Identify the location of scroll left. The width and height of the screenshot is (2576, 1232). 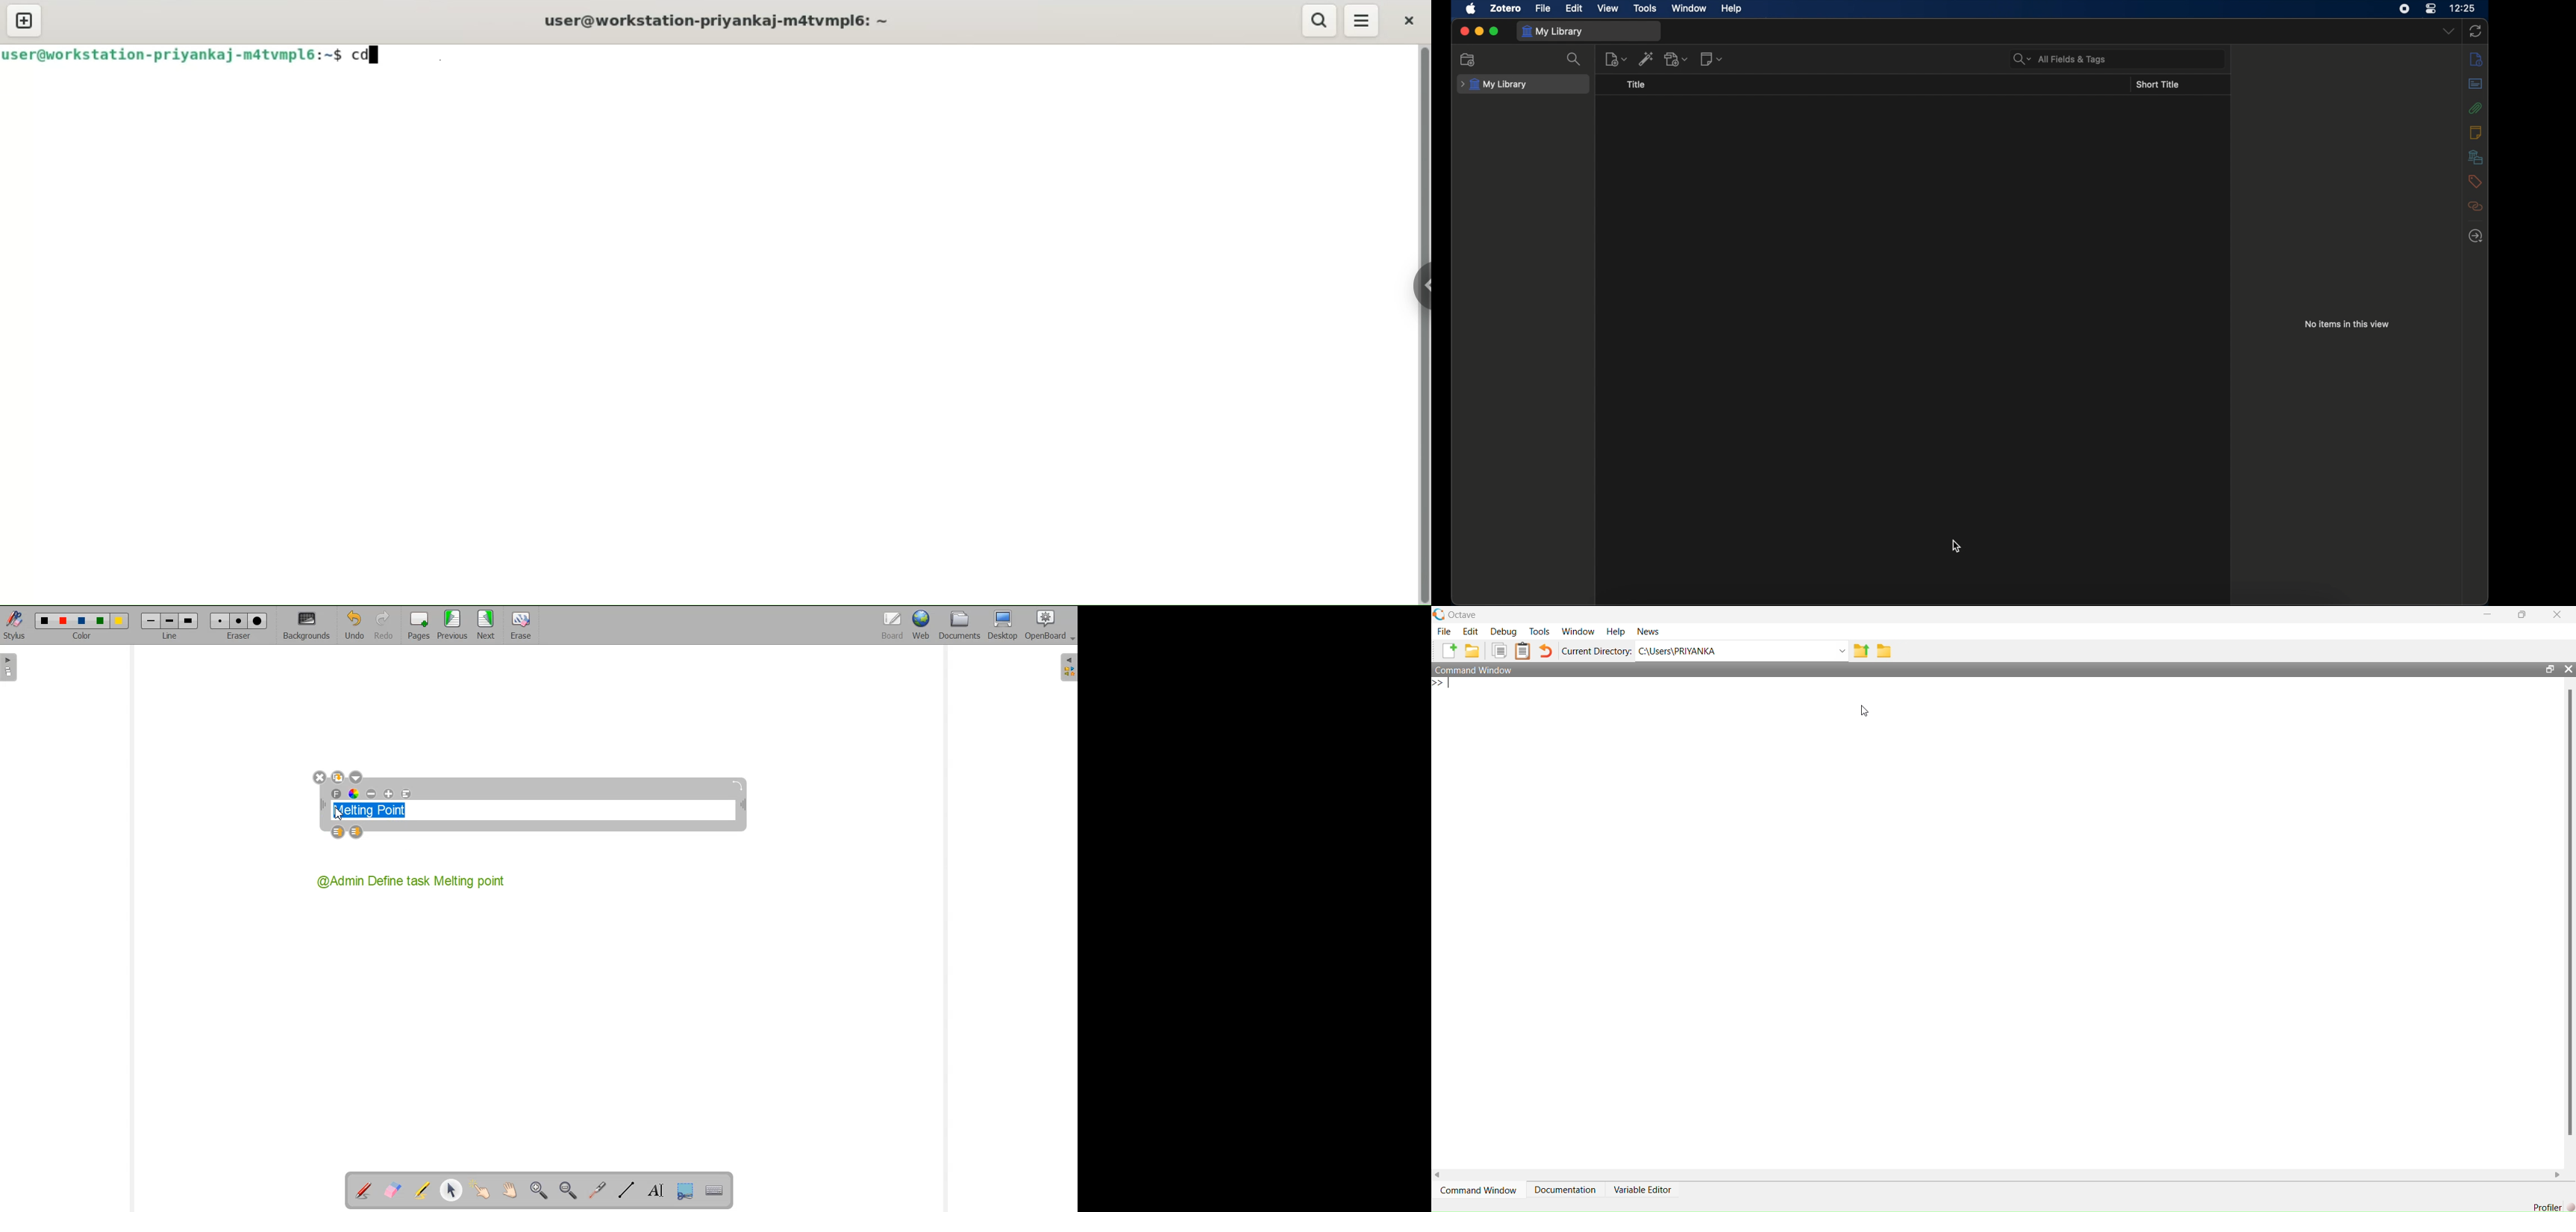
(1438, 1175).